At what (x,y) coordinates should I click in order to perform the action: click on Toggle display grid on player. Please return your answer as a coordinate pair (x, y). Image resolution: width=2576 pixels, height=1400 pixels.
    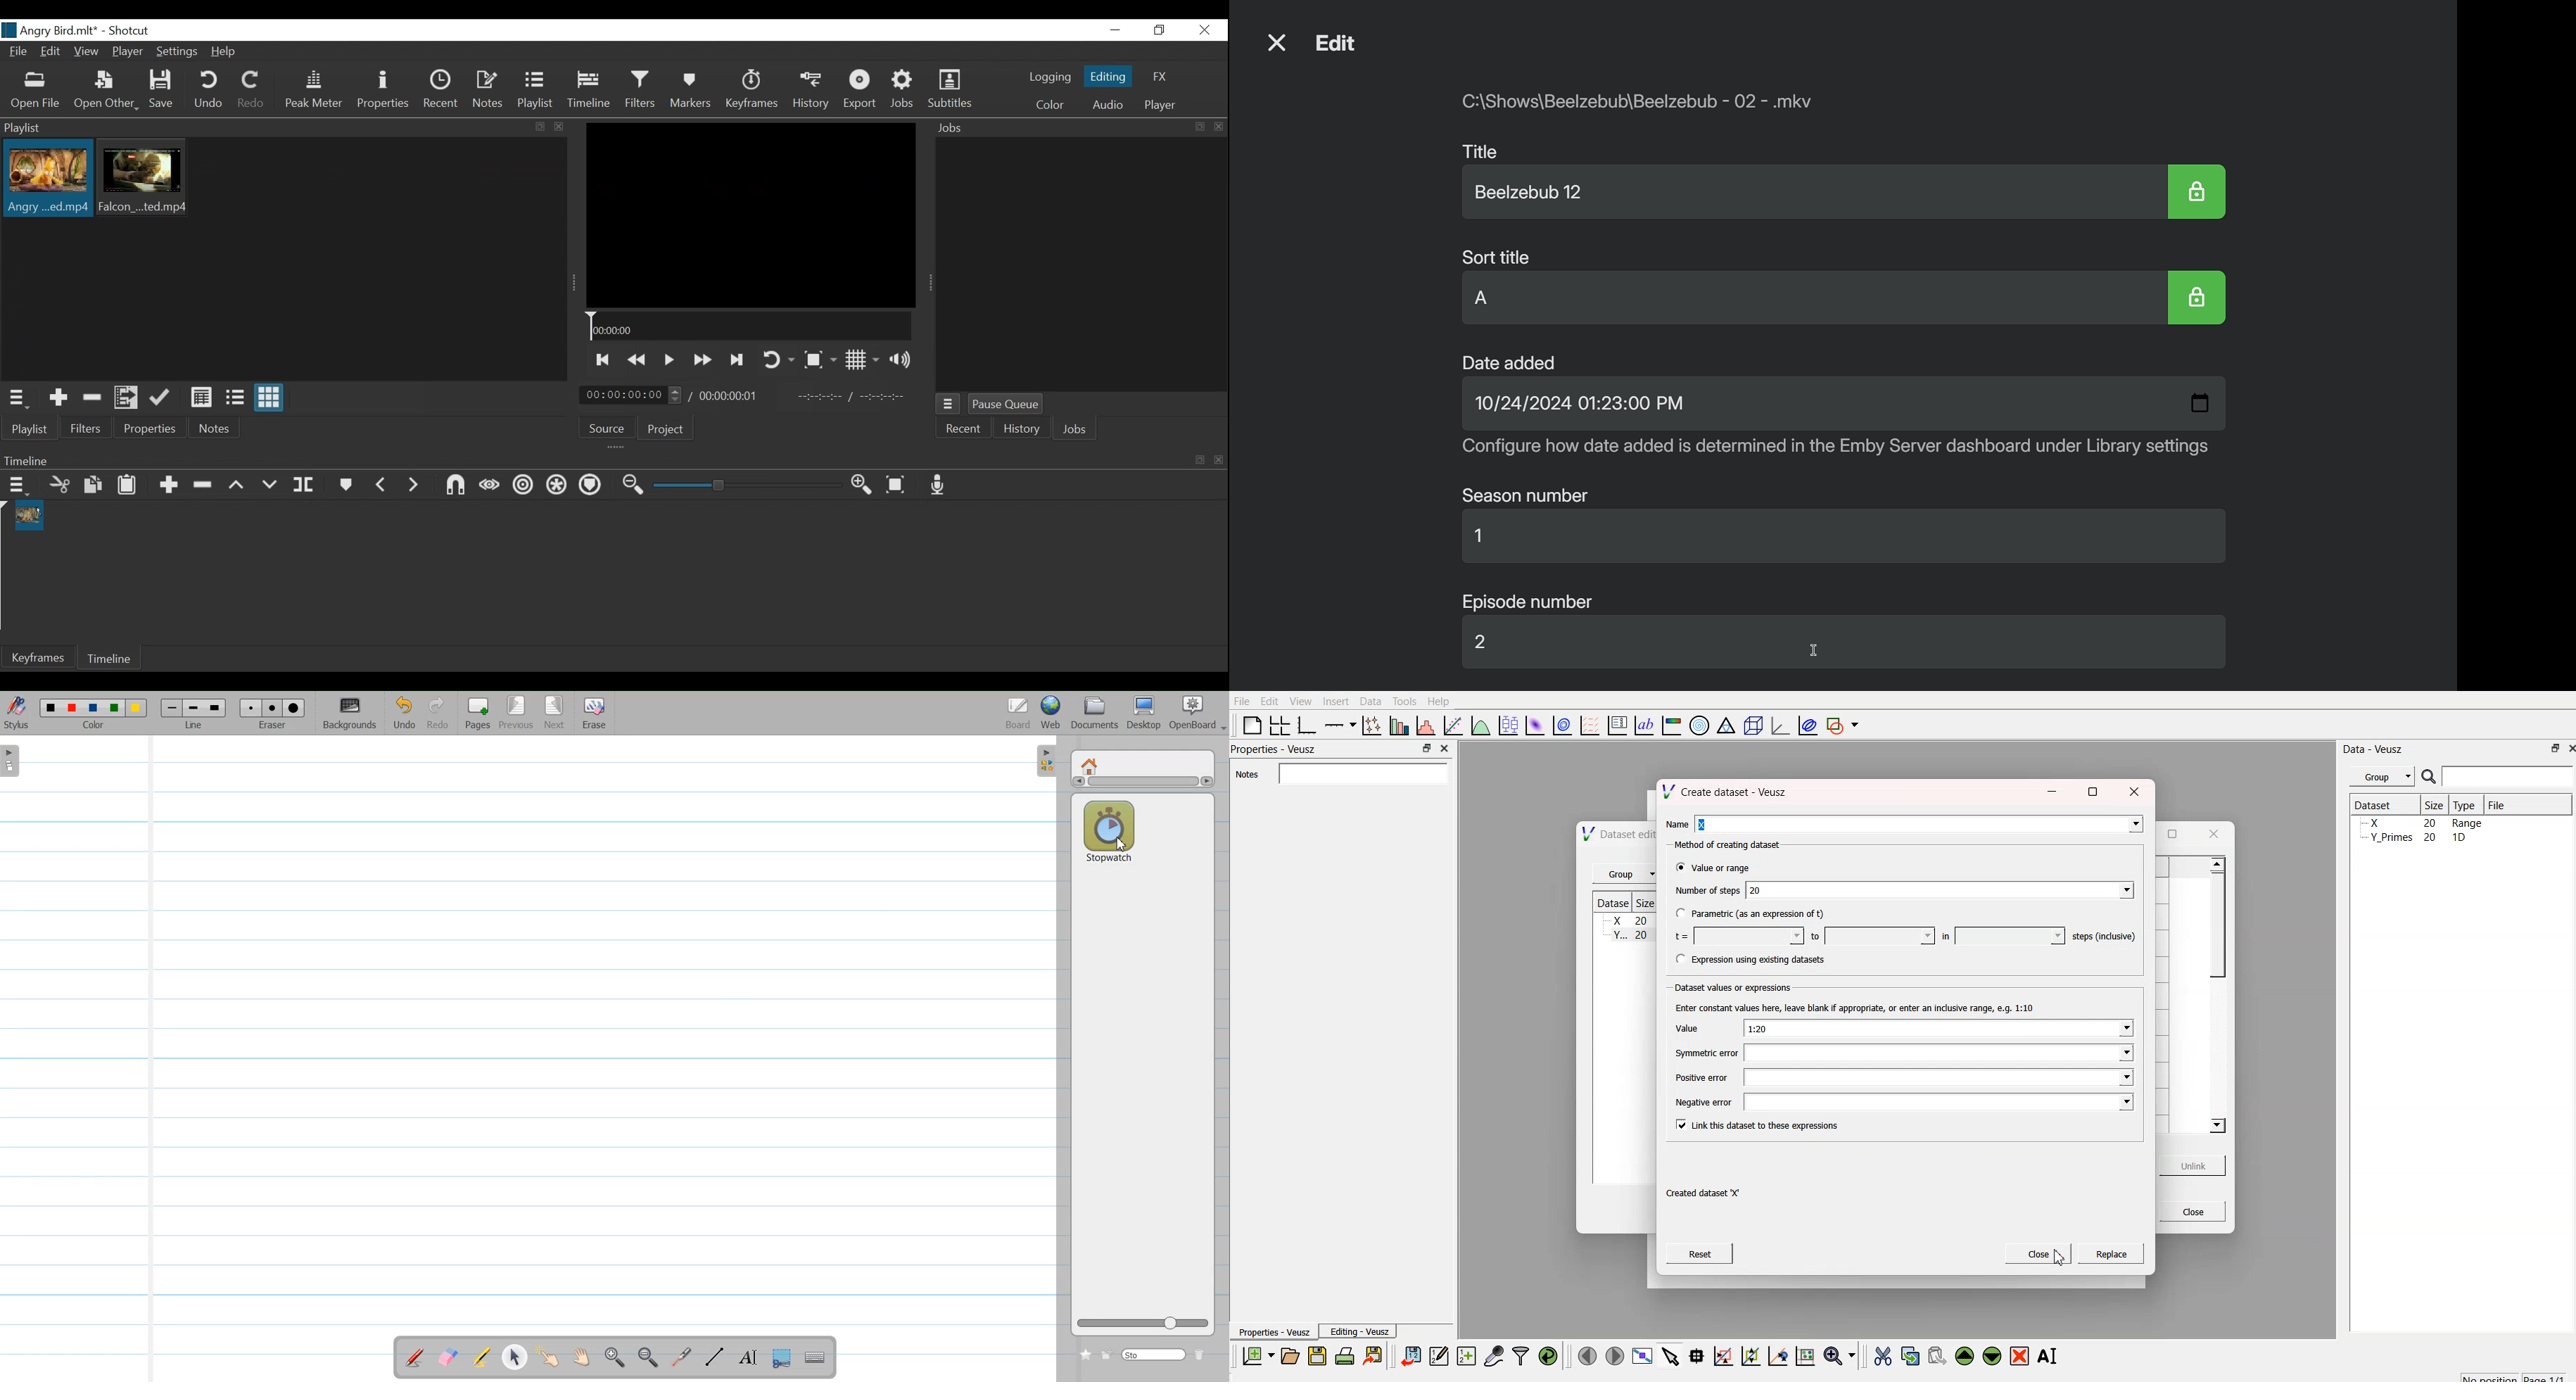
    Looking at the image, I should click on (863, 360).